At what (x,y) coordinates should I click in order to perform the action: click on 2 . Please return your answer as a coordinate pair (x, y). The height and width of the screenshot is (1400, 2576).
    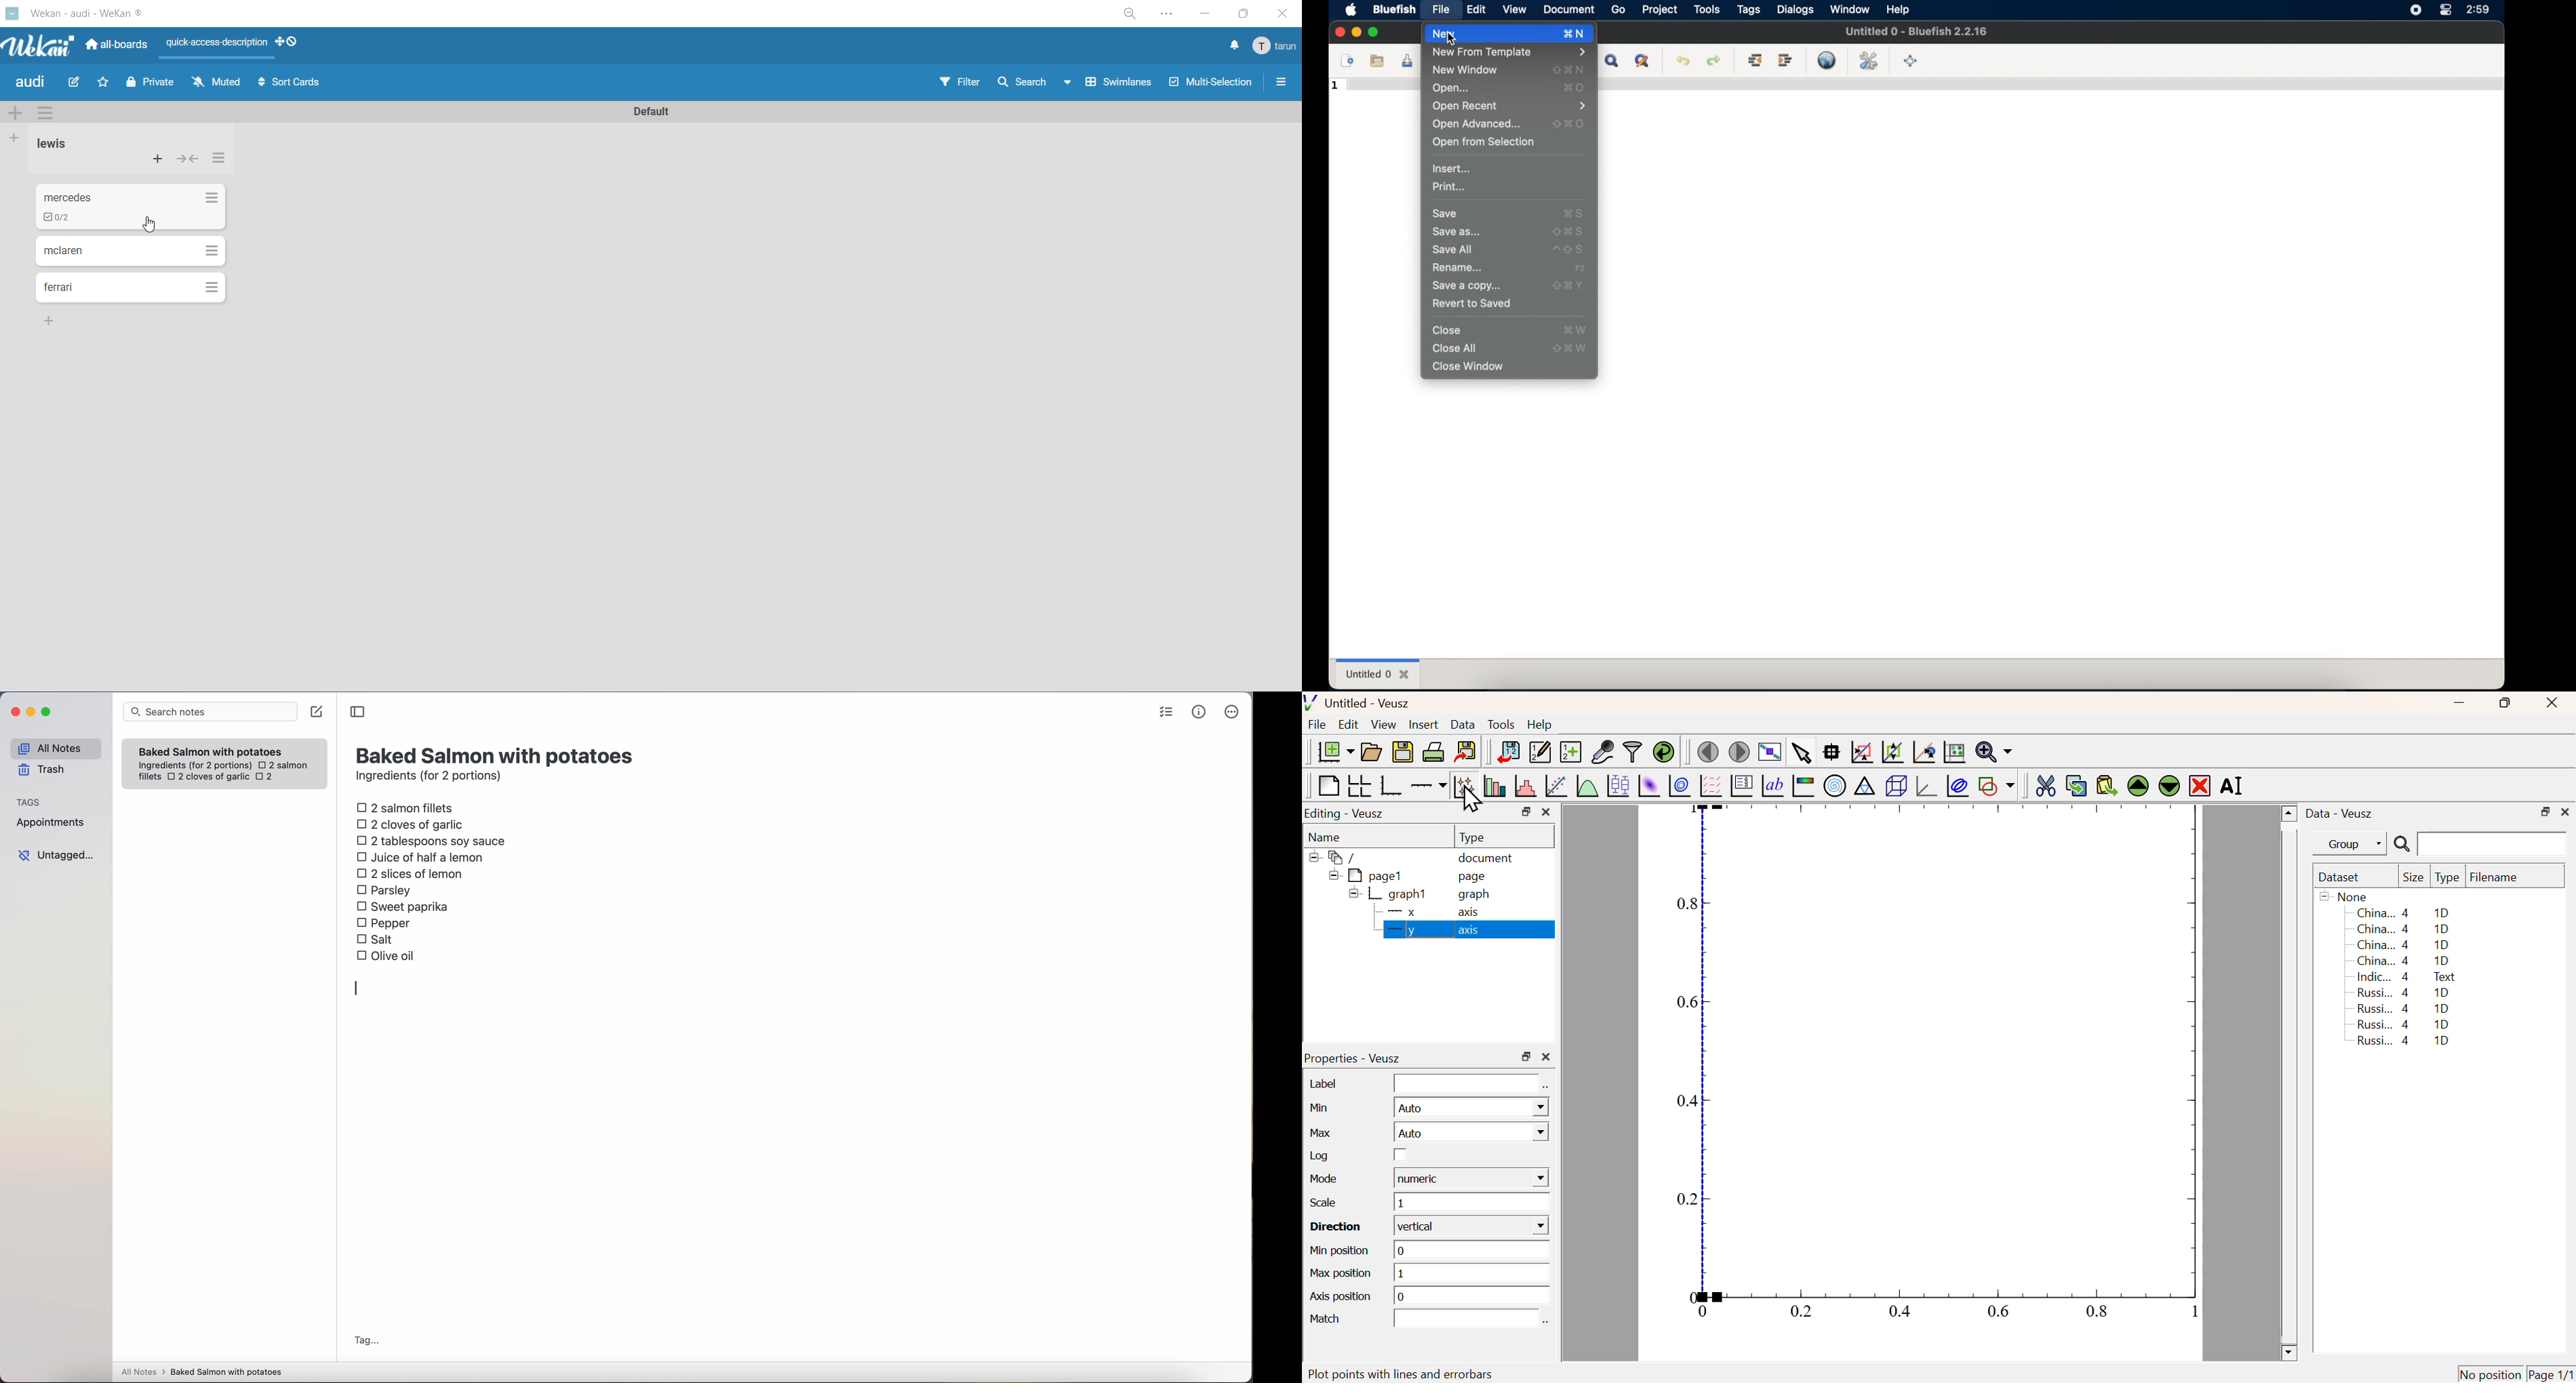
    Looking at the image, I should click on (267, 777).